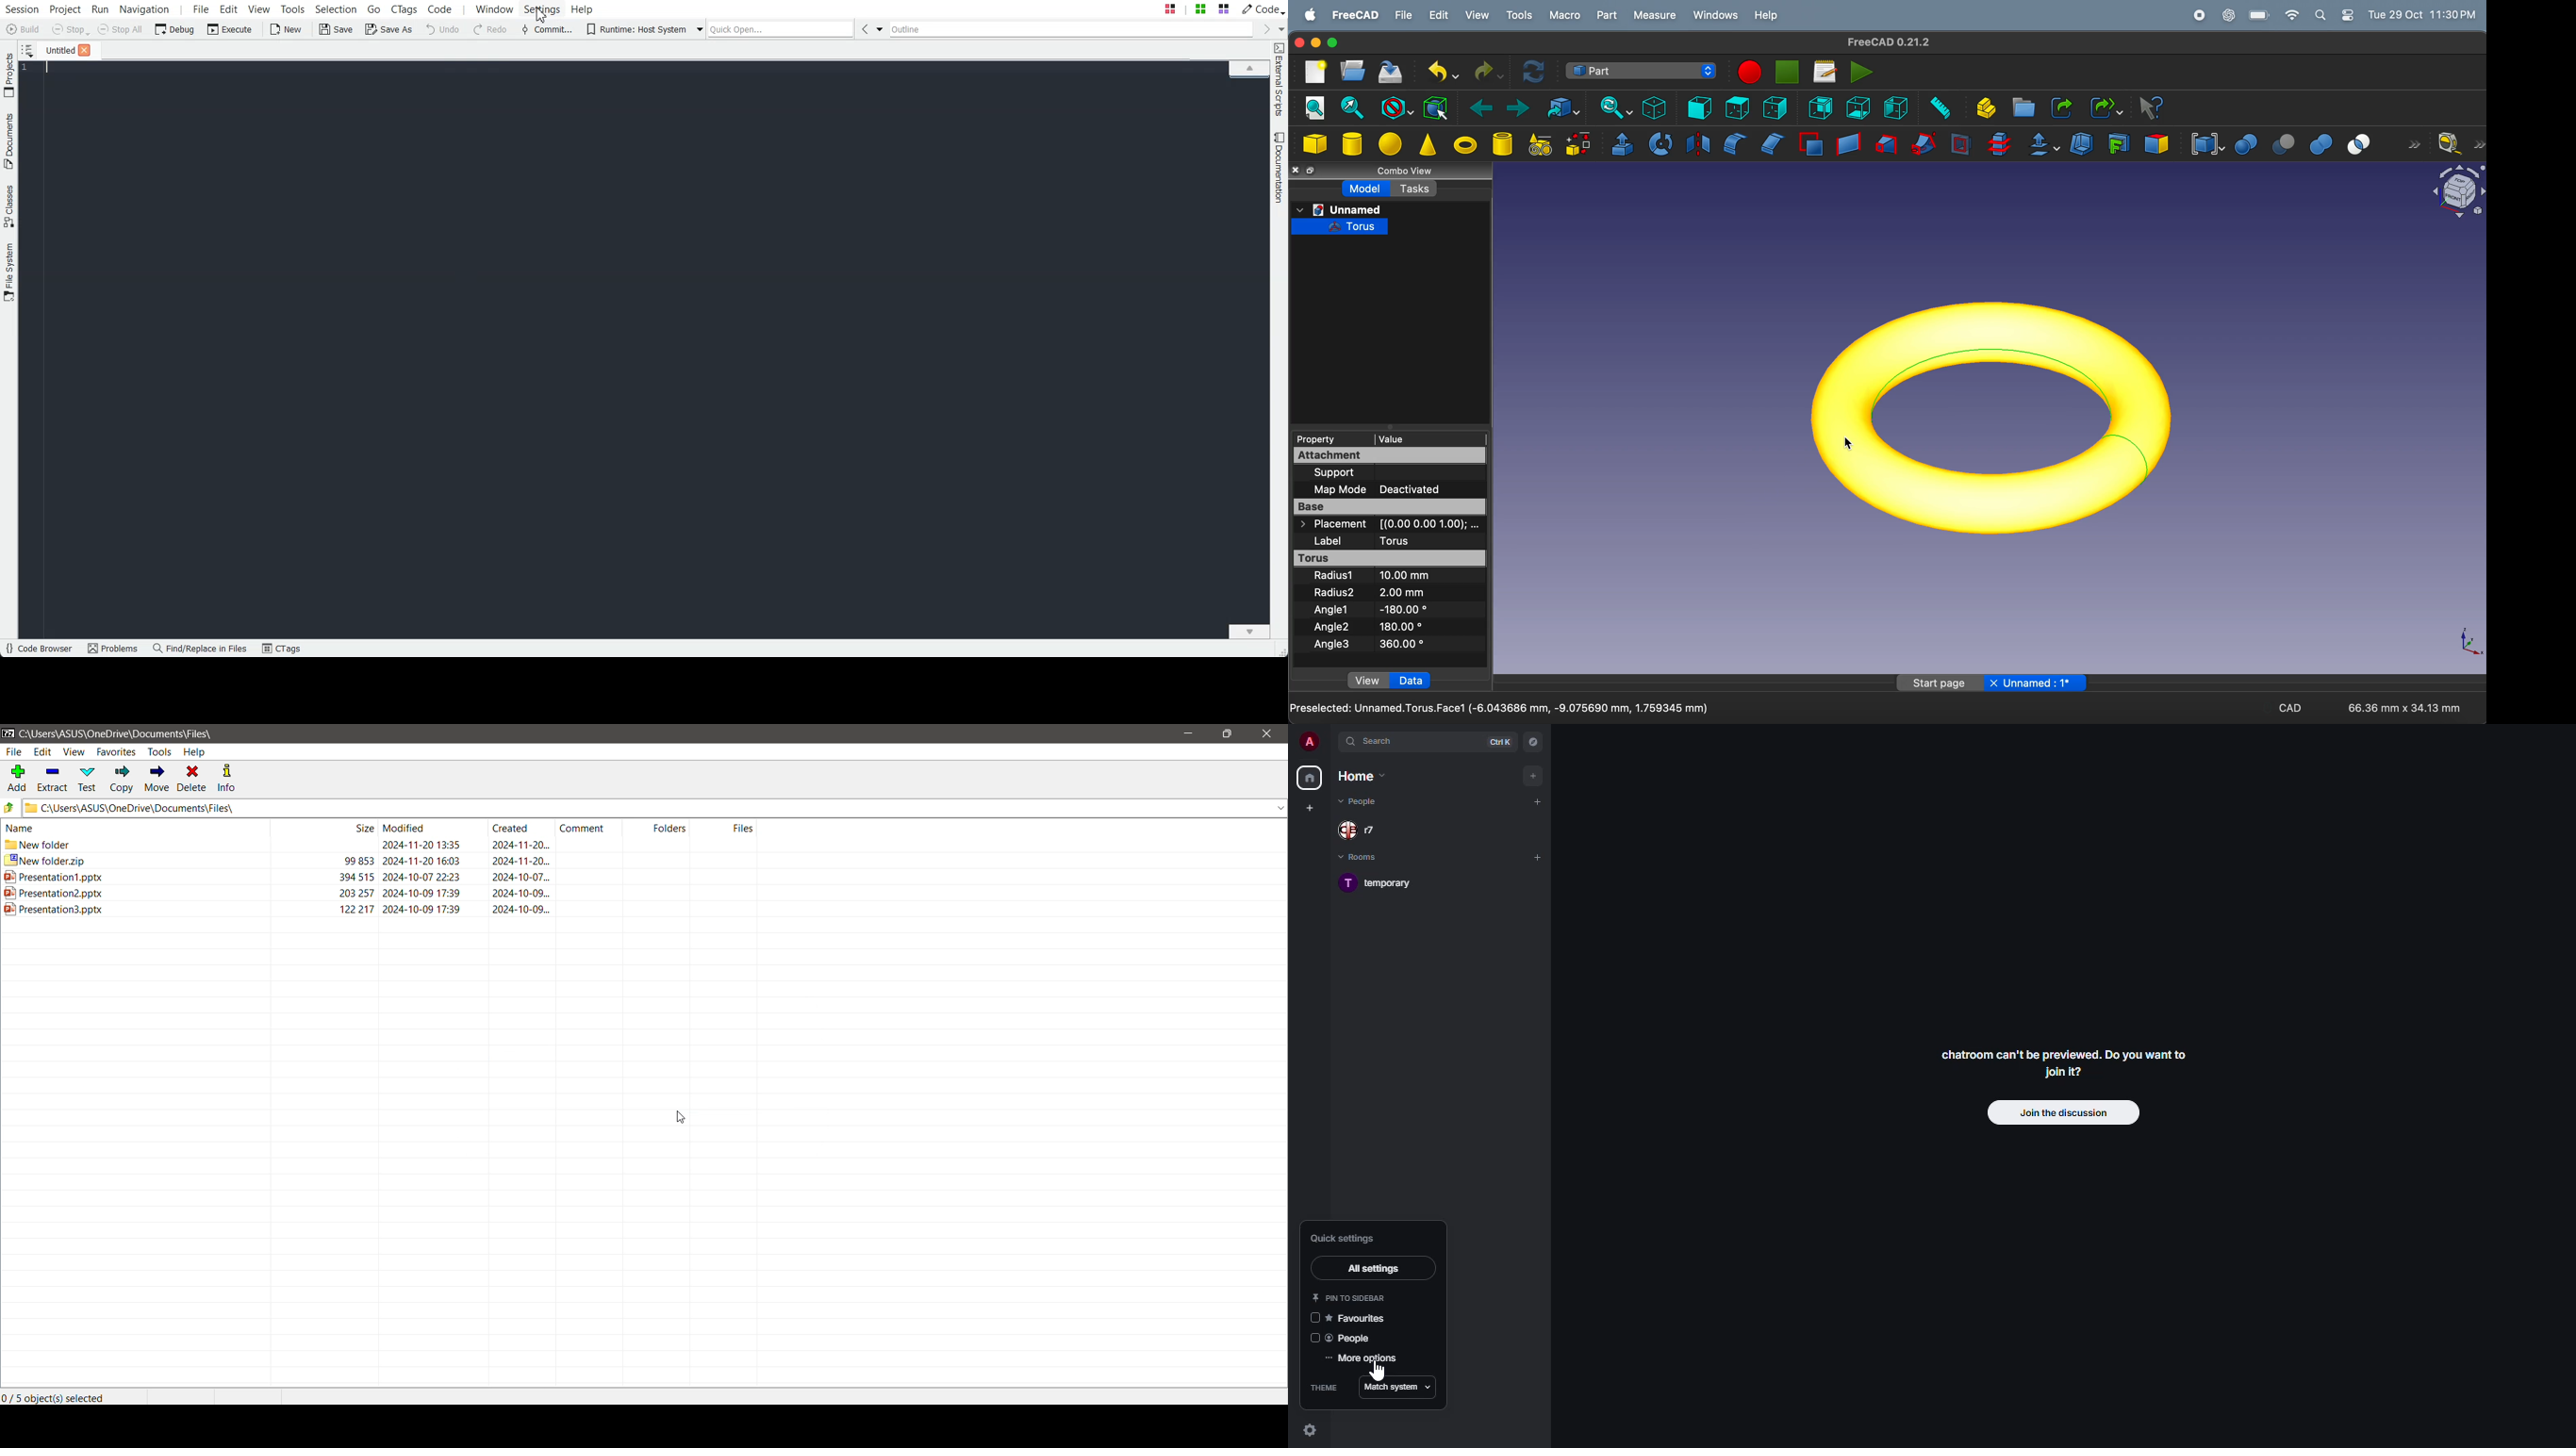 This screenshot has width=2576, height=1456. What do you see at coordinates (2323, 15) in the screenshot?
I see `apple widgets` at bounding box center [2323, 15].